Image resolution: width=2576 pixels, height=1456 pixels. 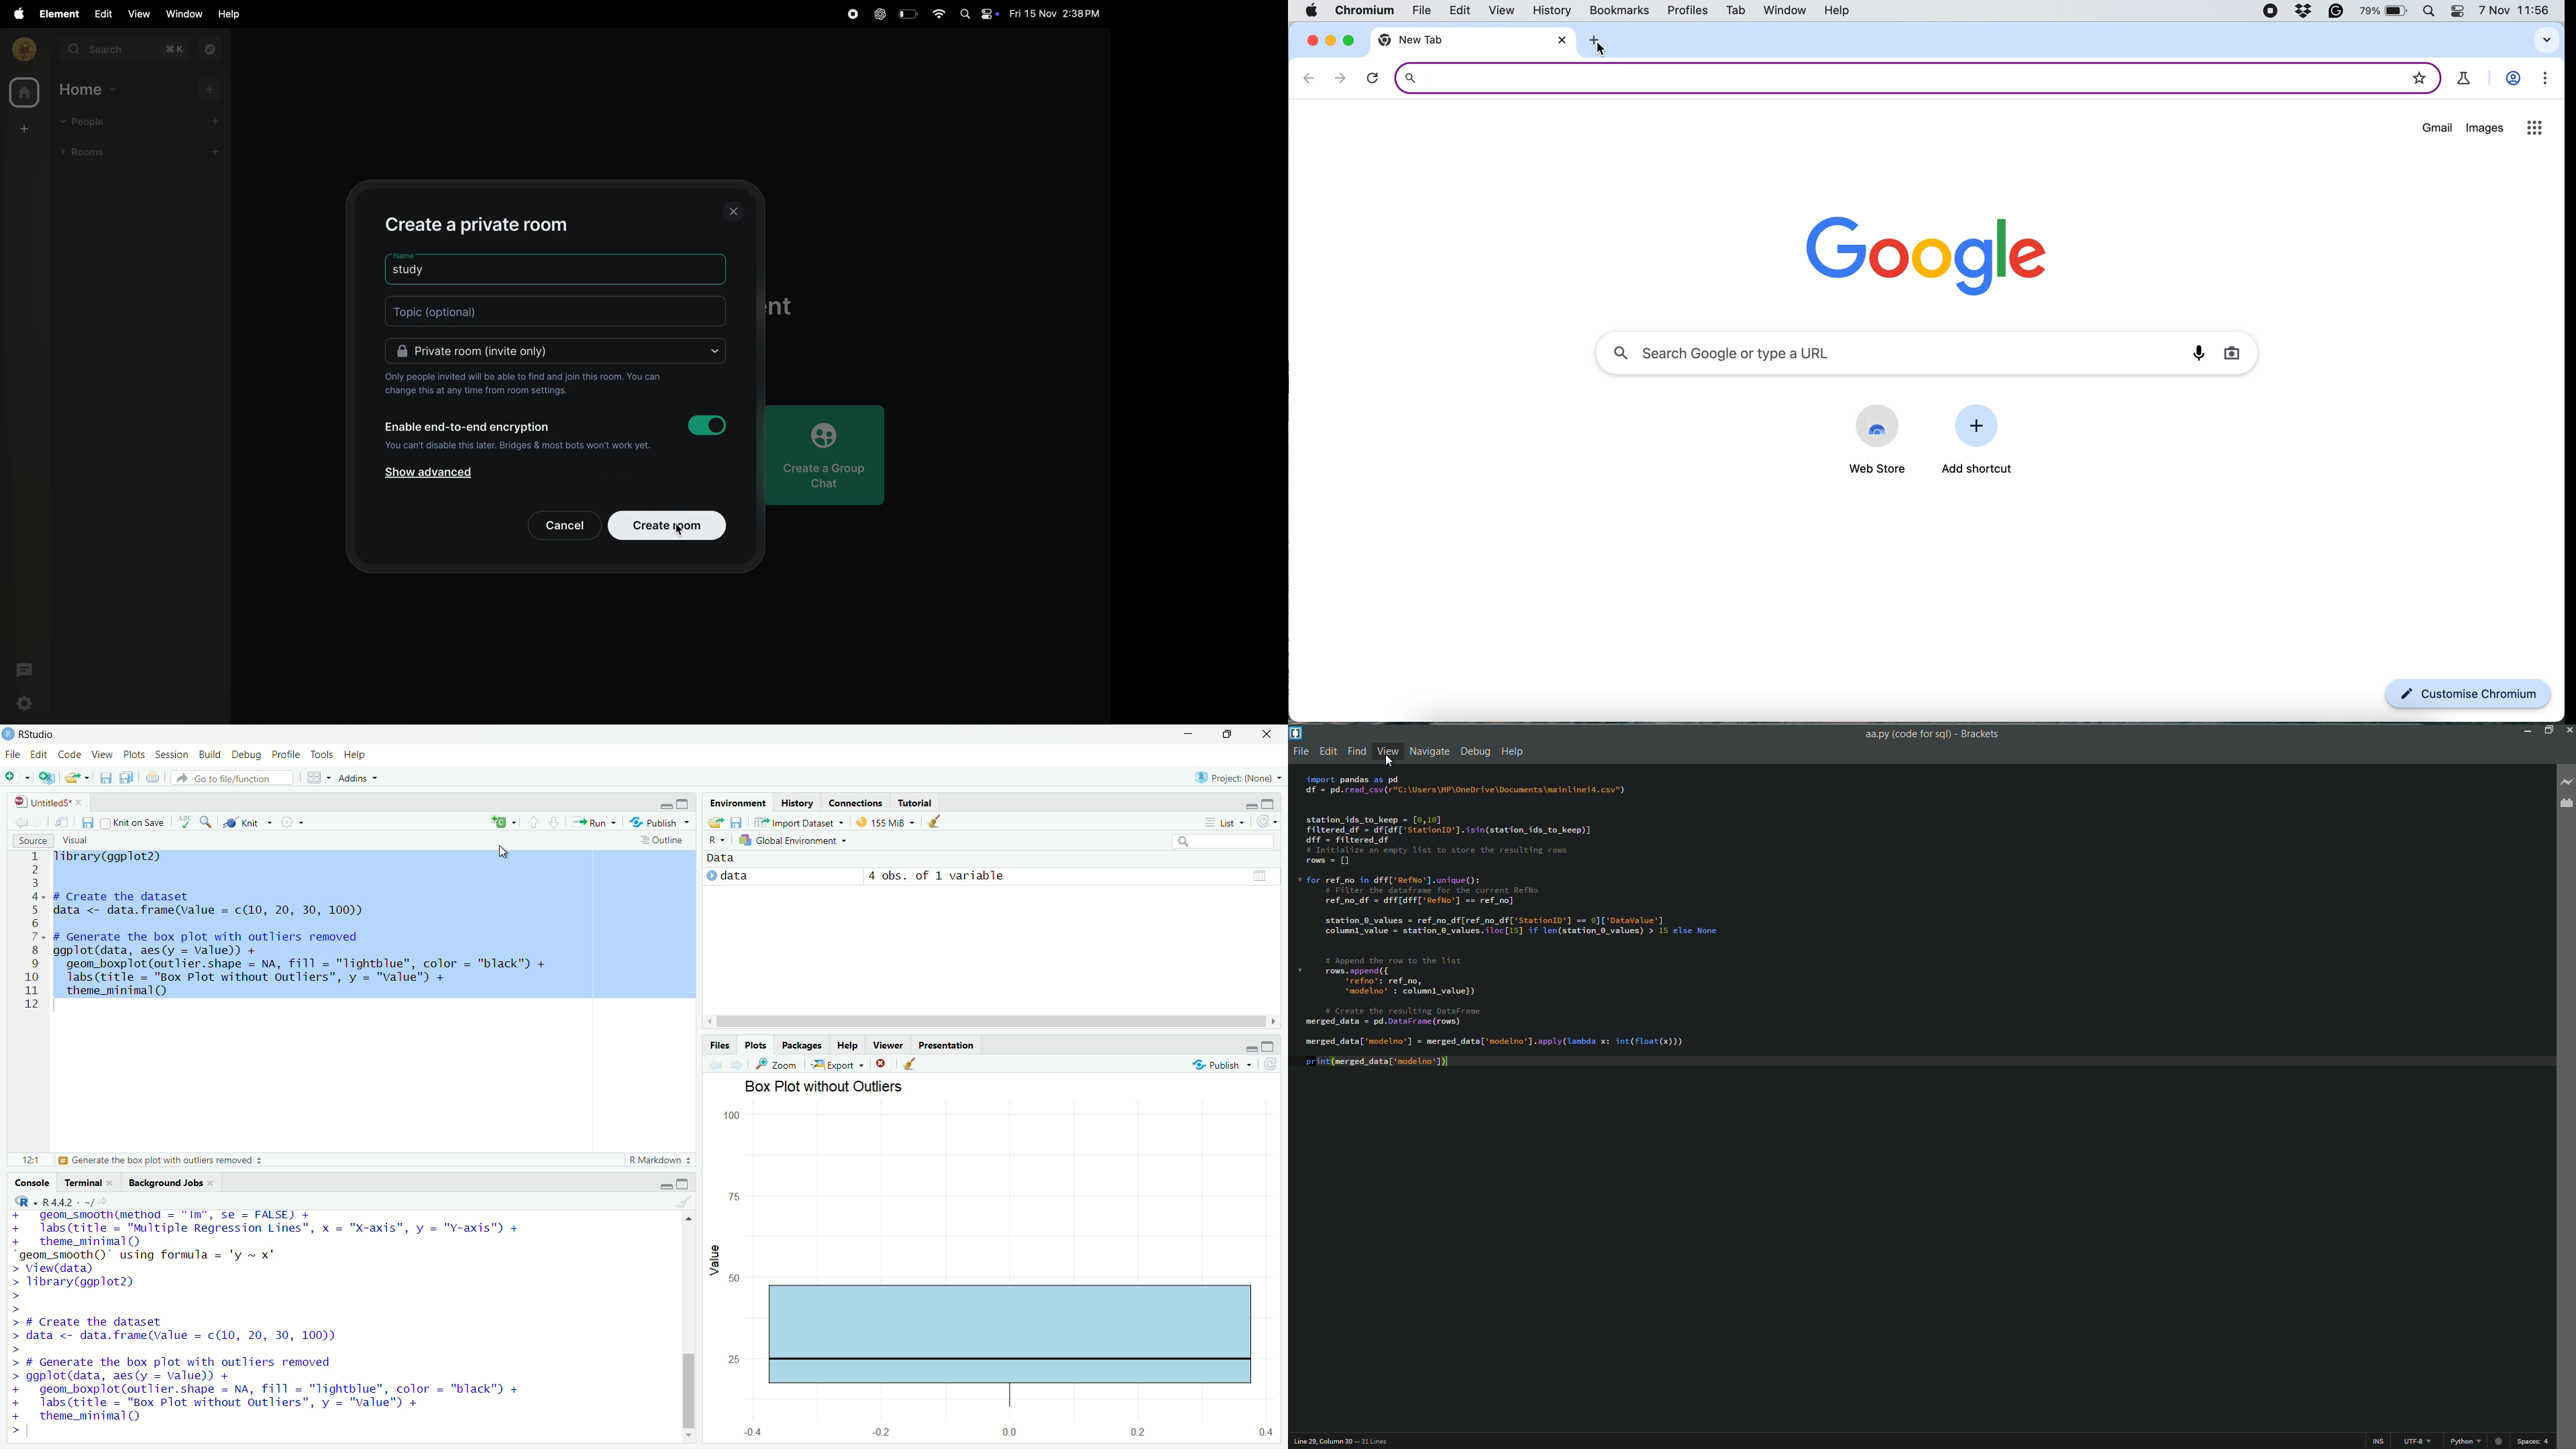 What do you see at coordinates (209, 120) in the screenshot?
I see `add people` at bounding box center [209, 120].